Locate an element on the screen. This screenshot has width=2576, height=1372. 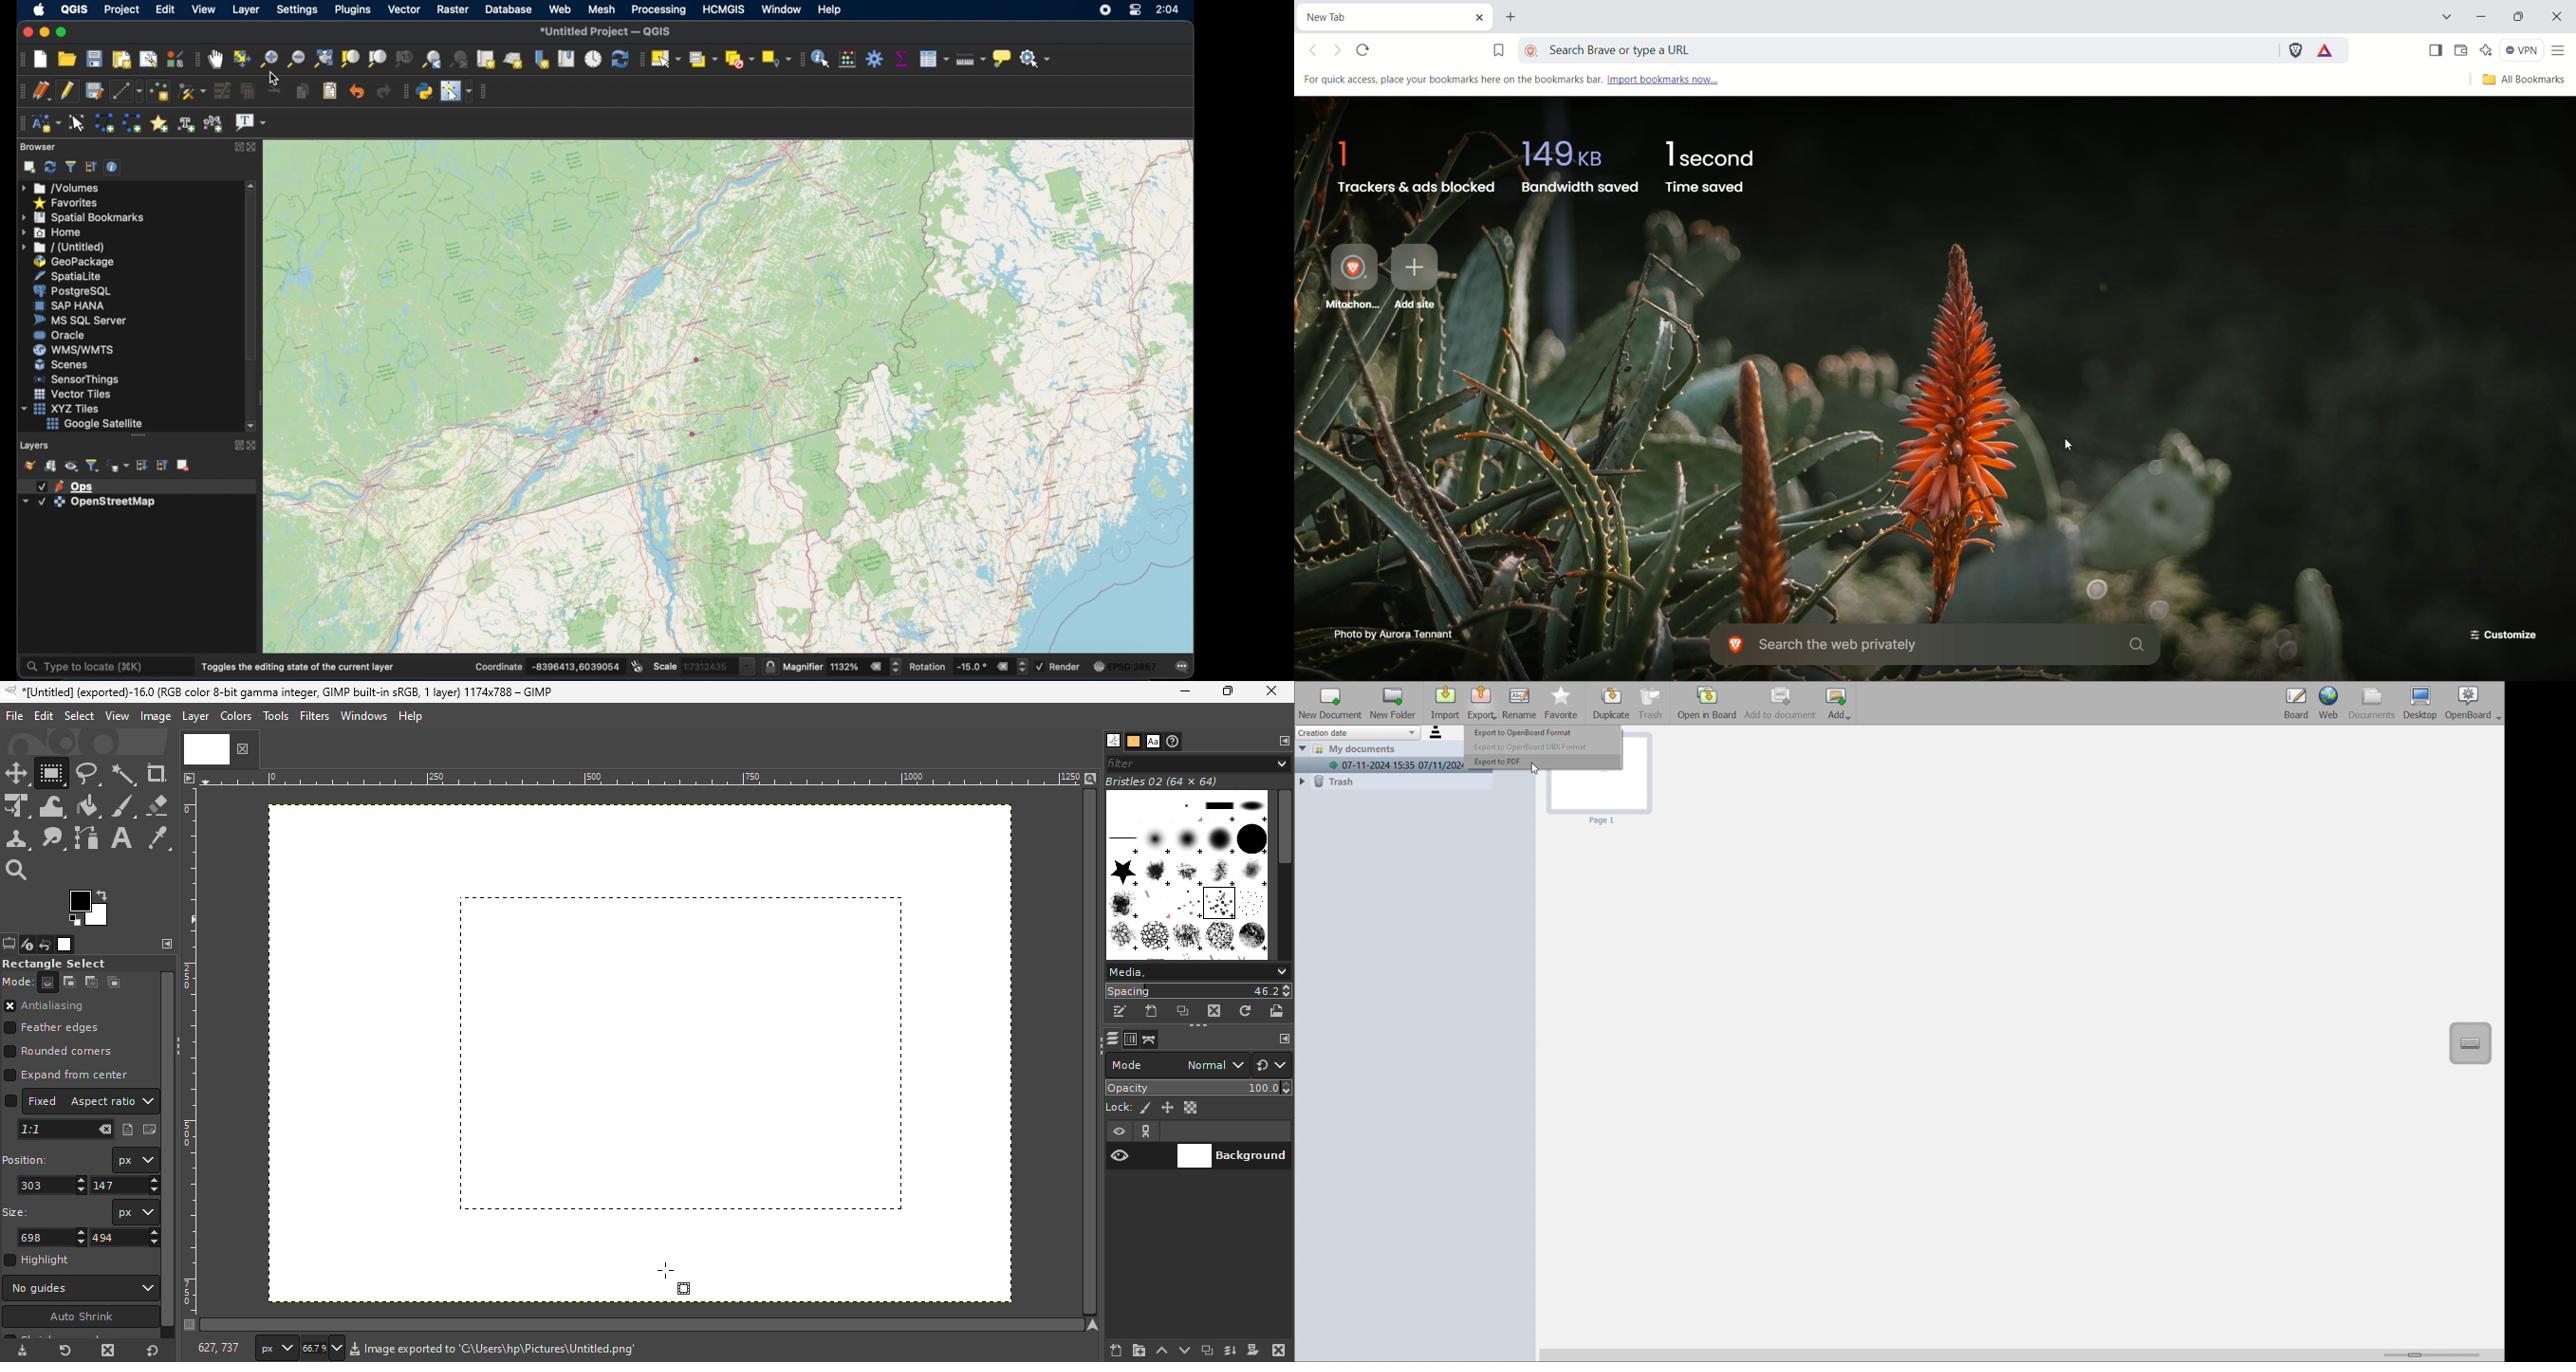
Close is located at coordinates (1272, 691).